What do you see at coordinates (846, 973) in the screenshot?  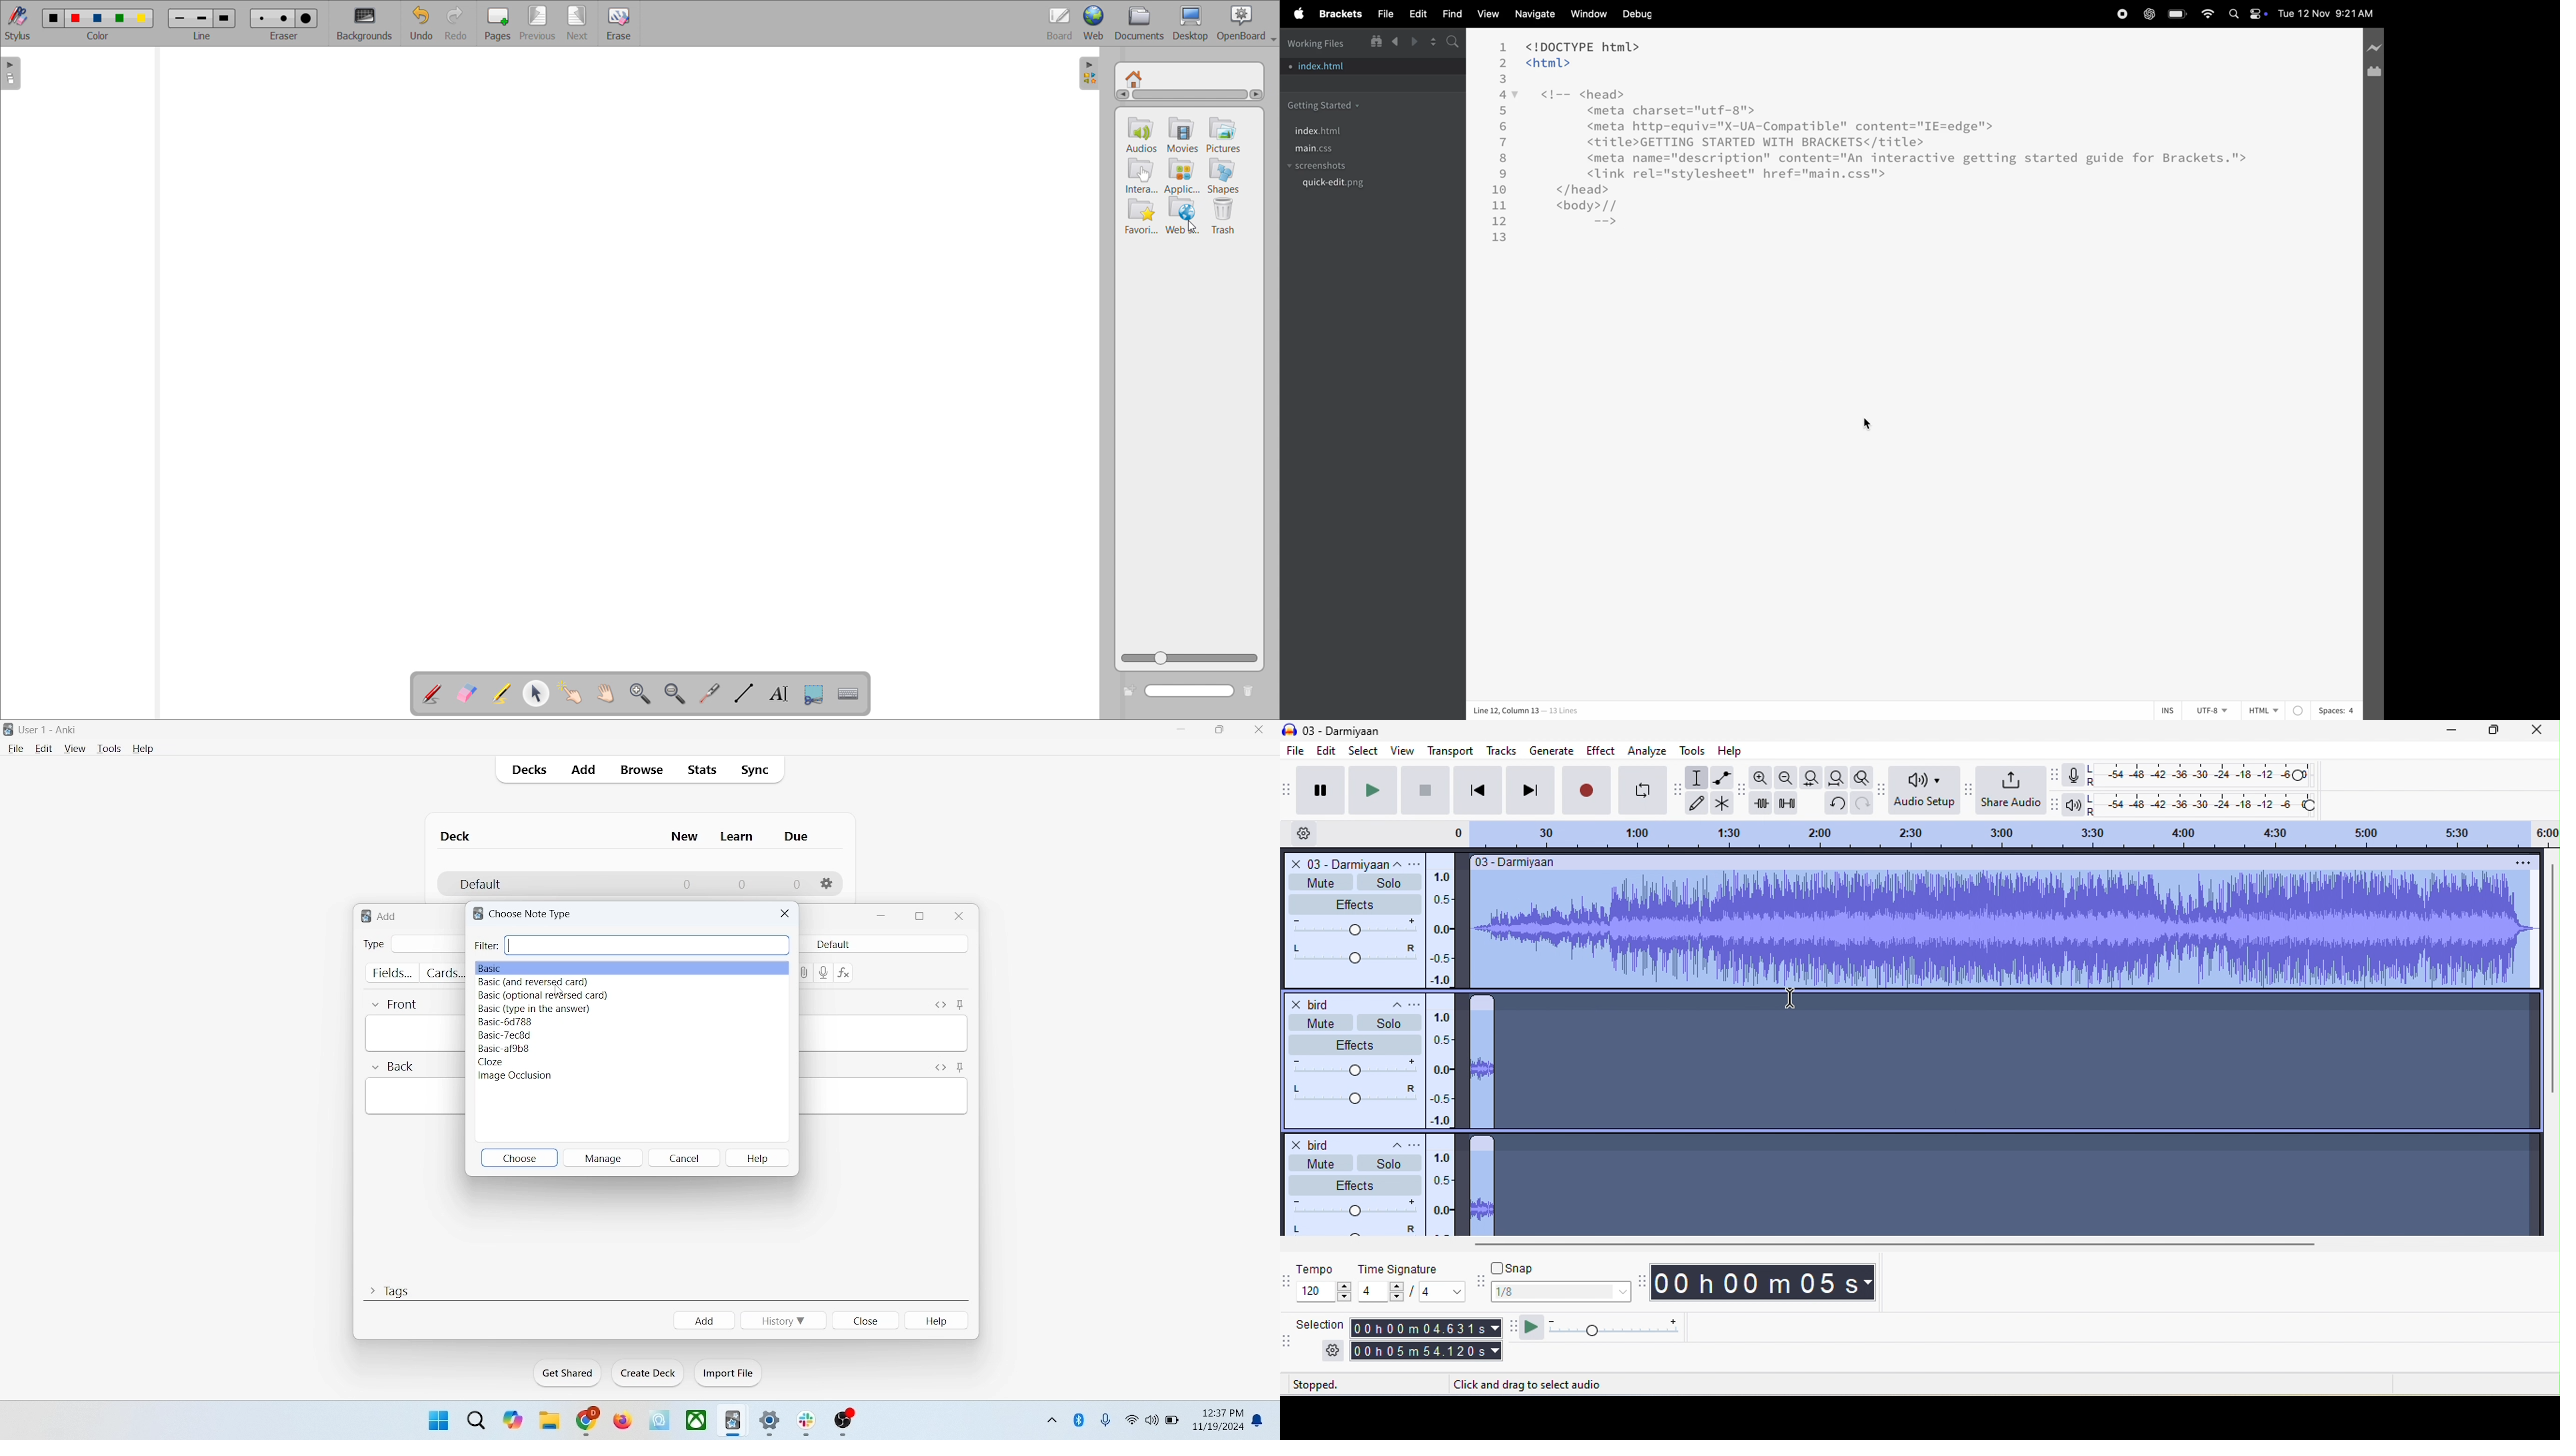 I see `function` at bounding box center [846, 973].